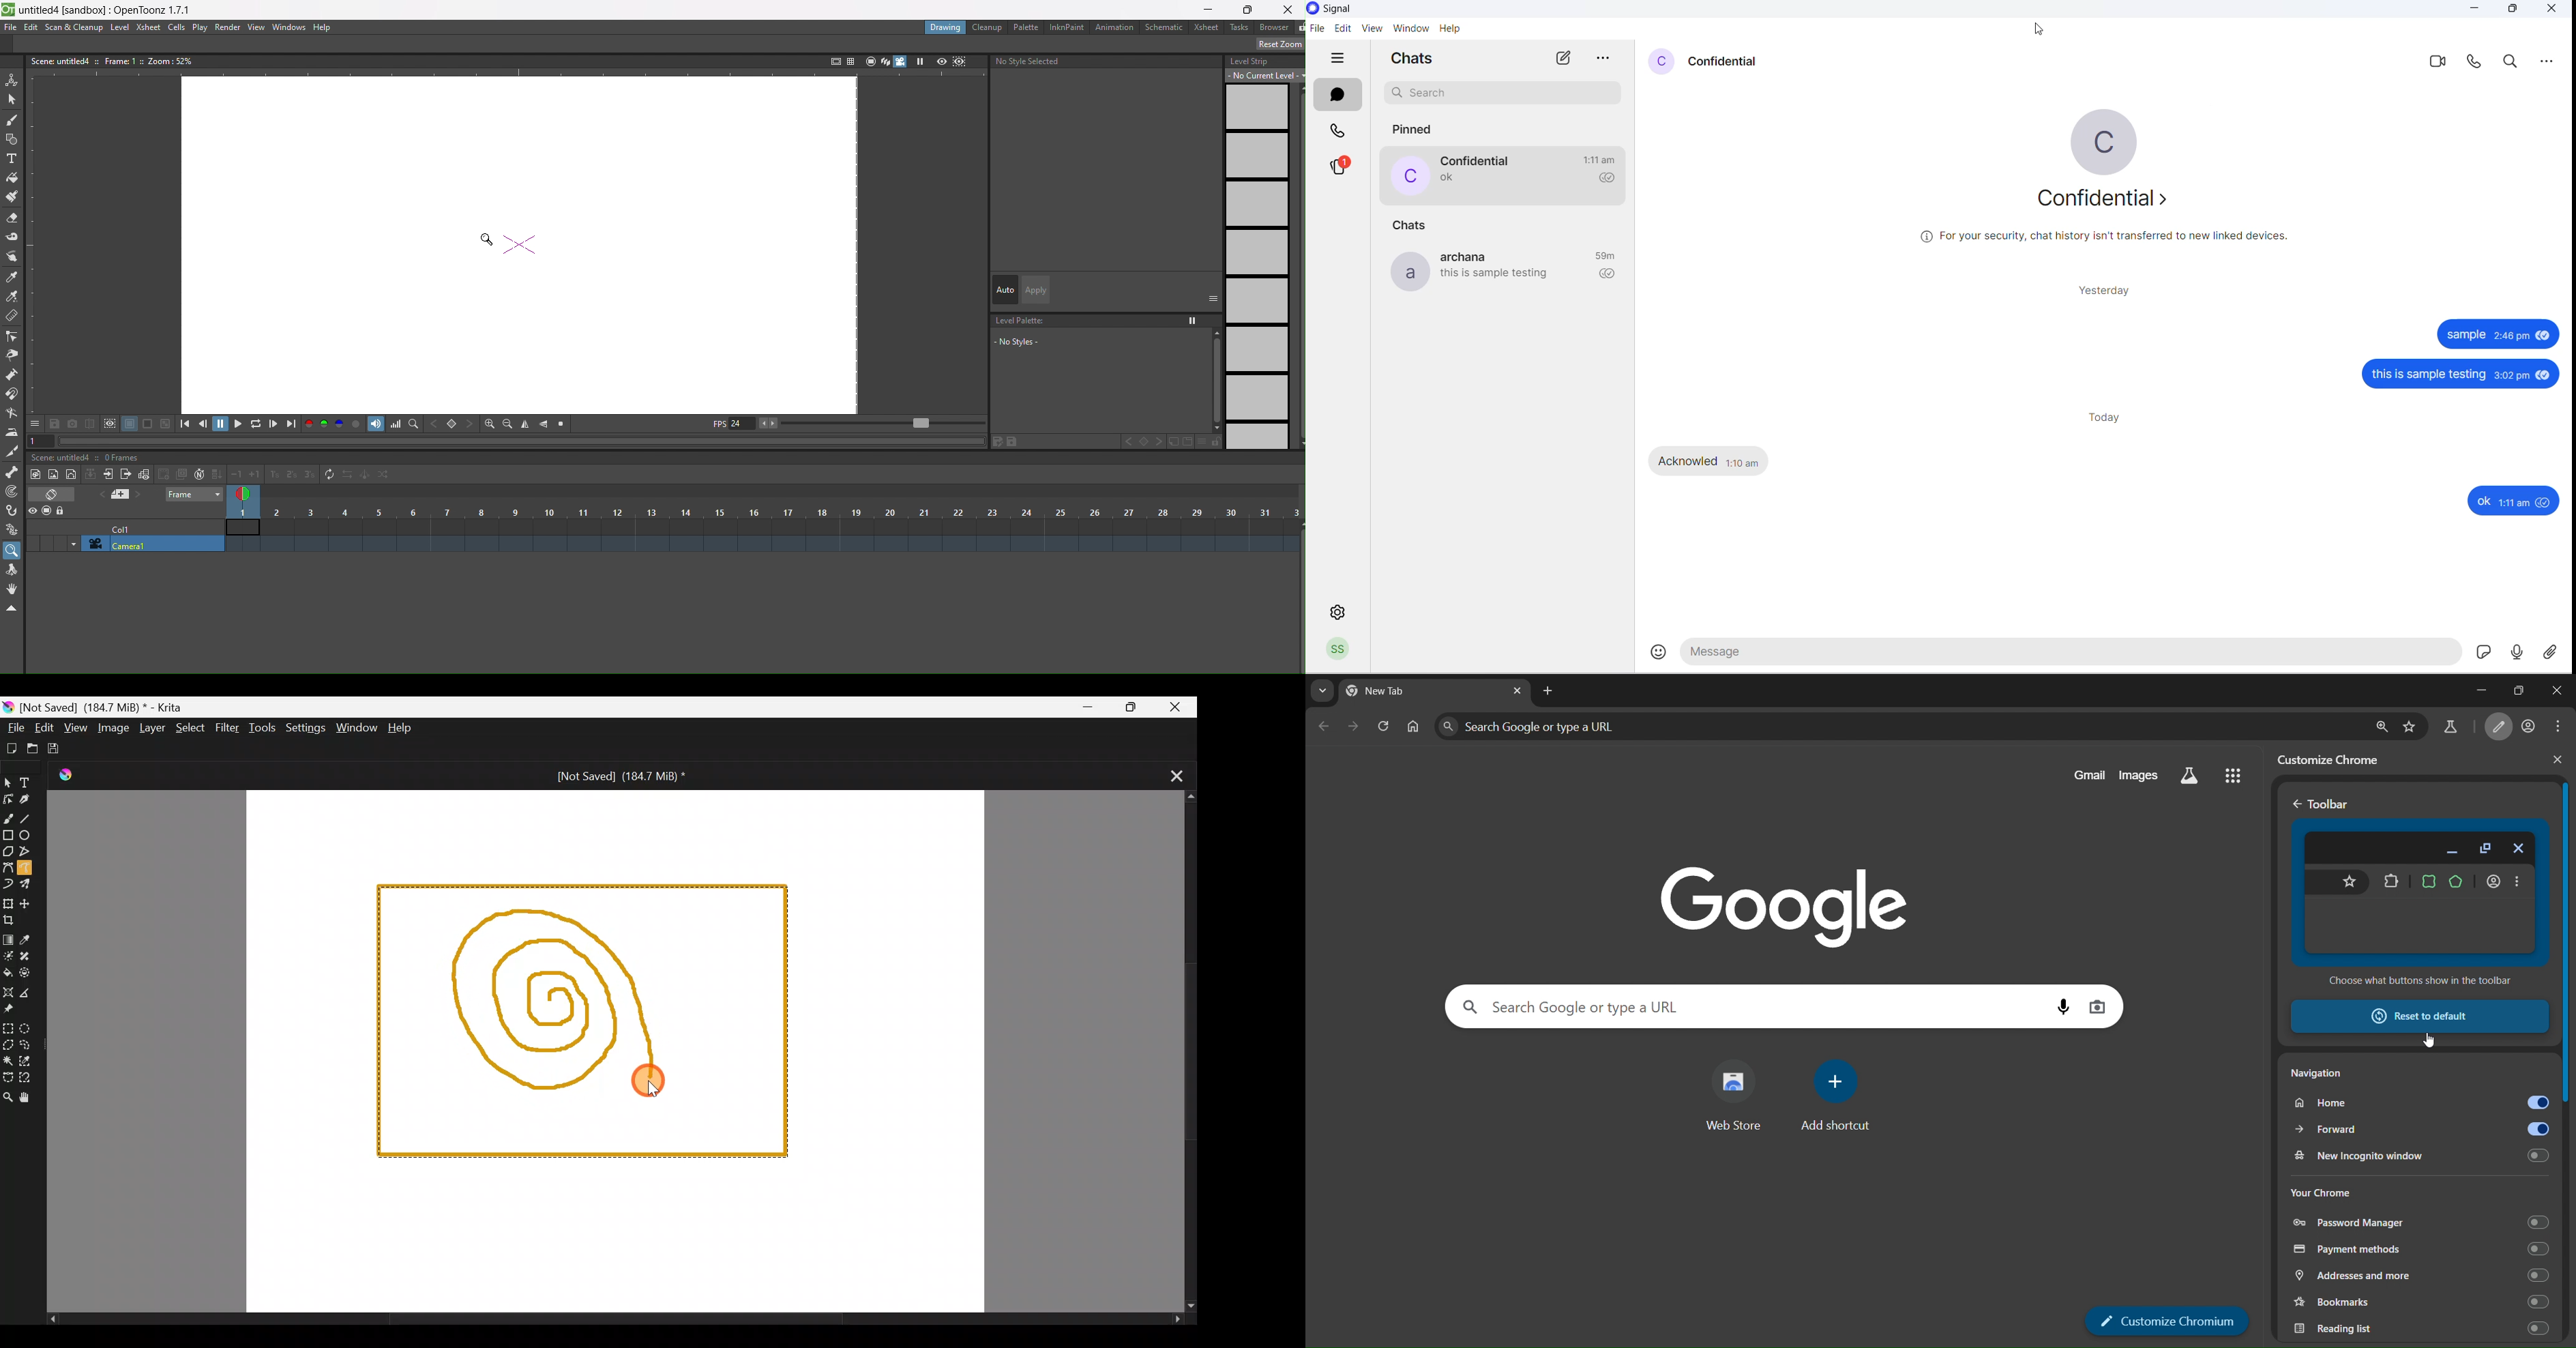 The width and height of the screenshot is (2576, 1372). I want to click on read recipient, so click(1607, 274).